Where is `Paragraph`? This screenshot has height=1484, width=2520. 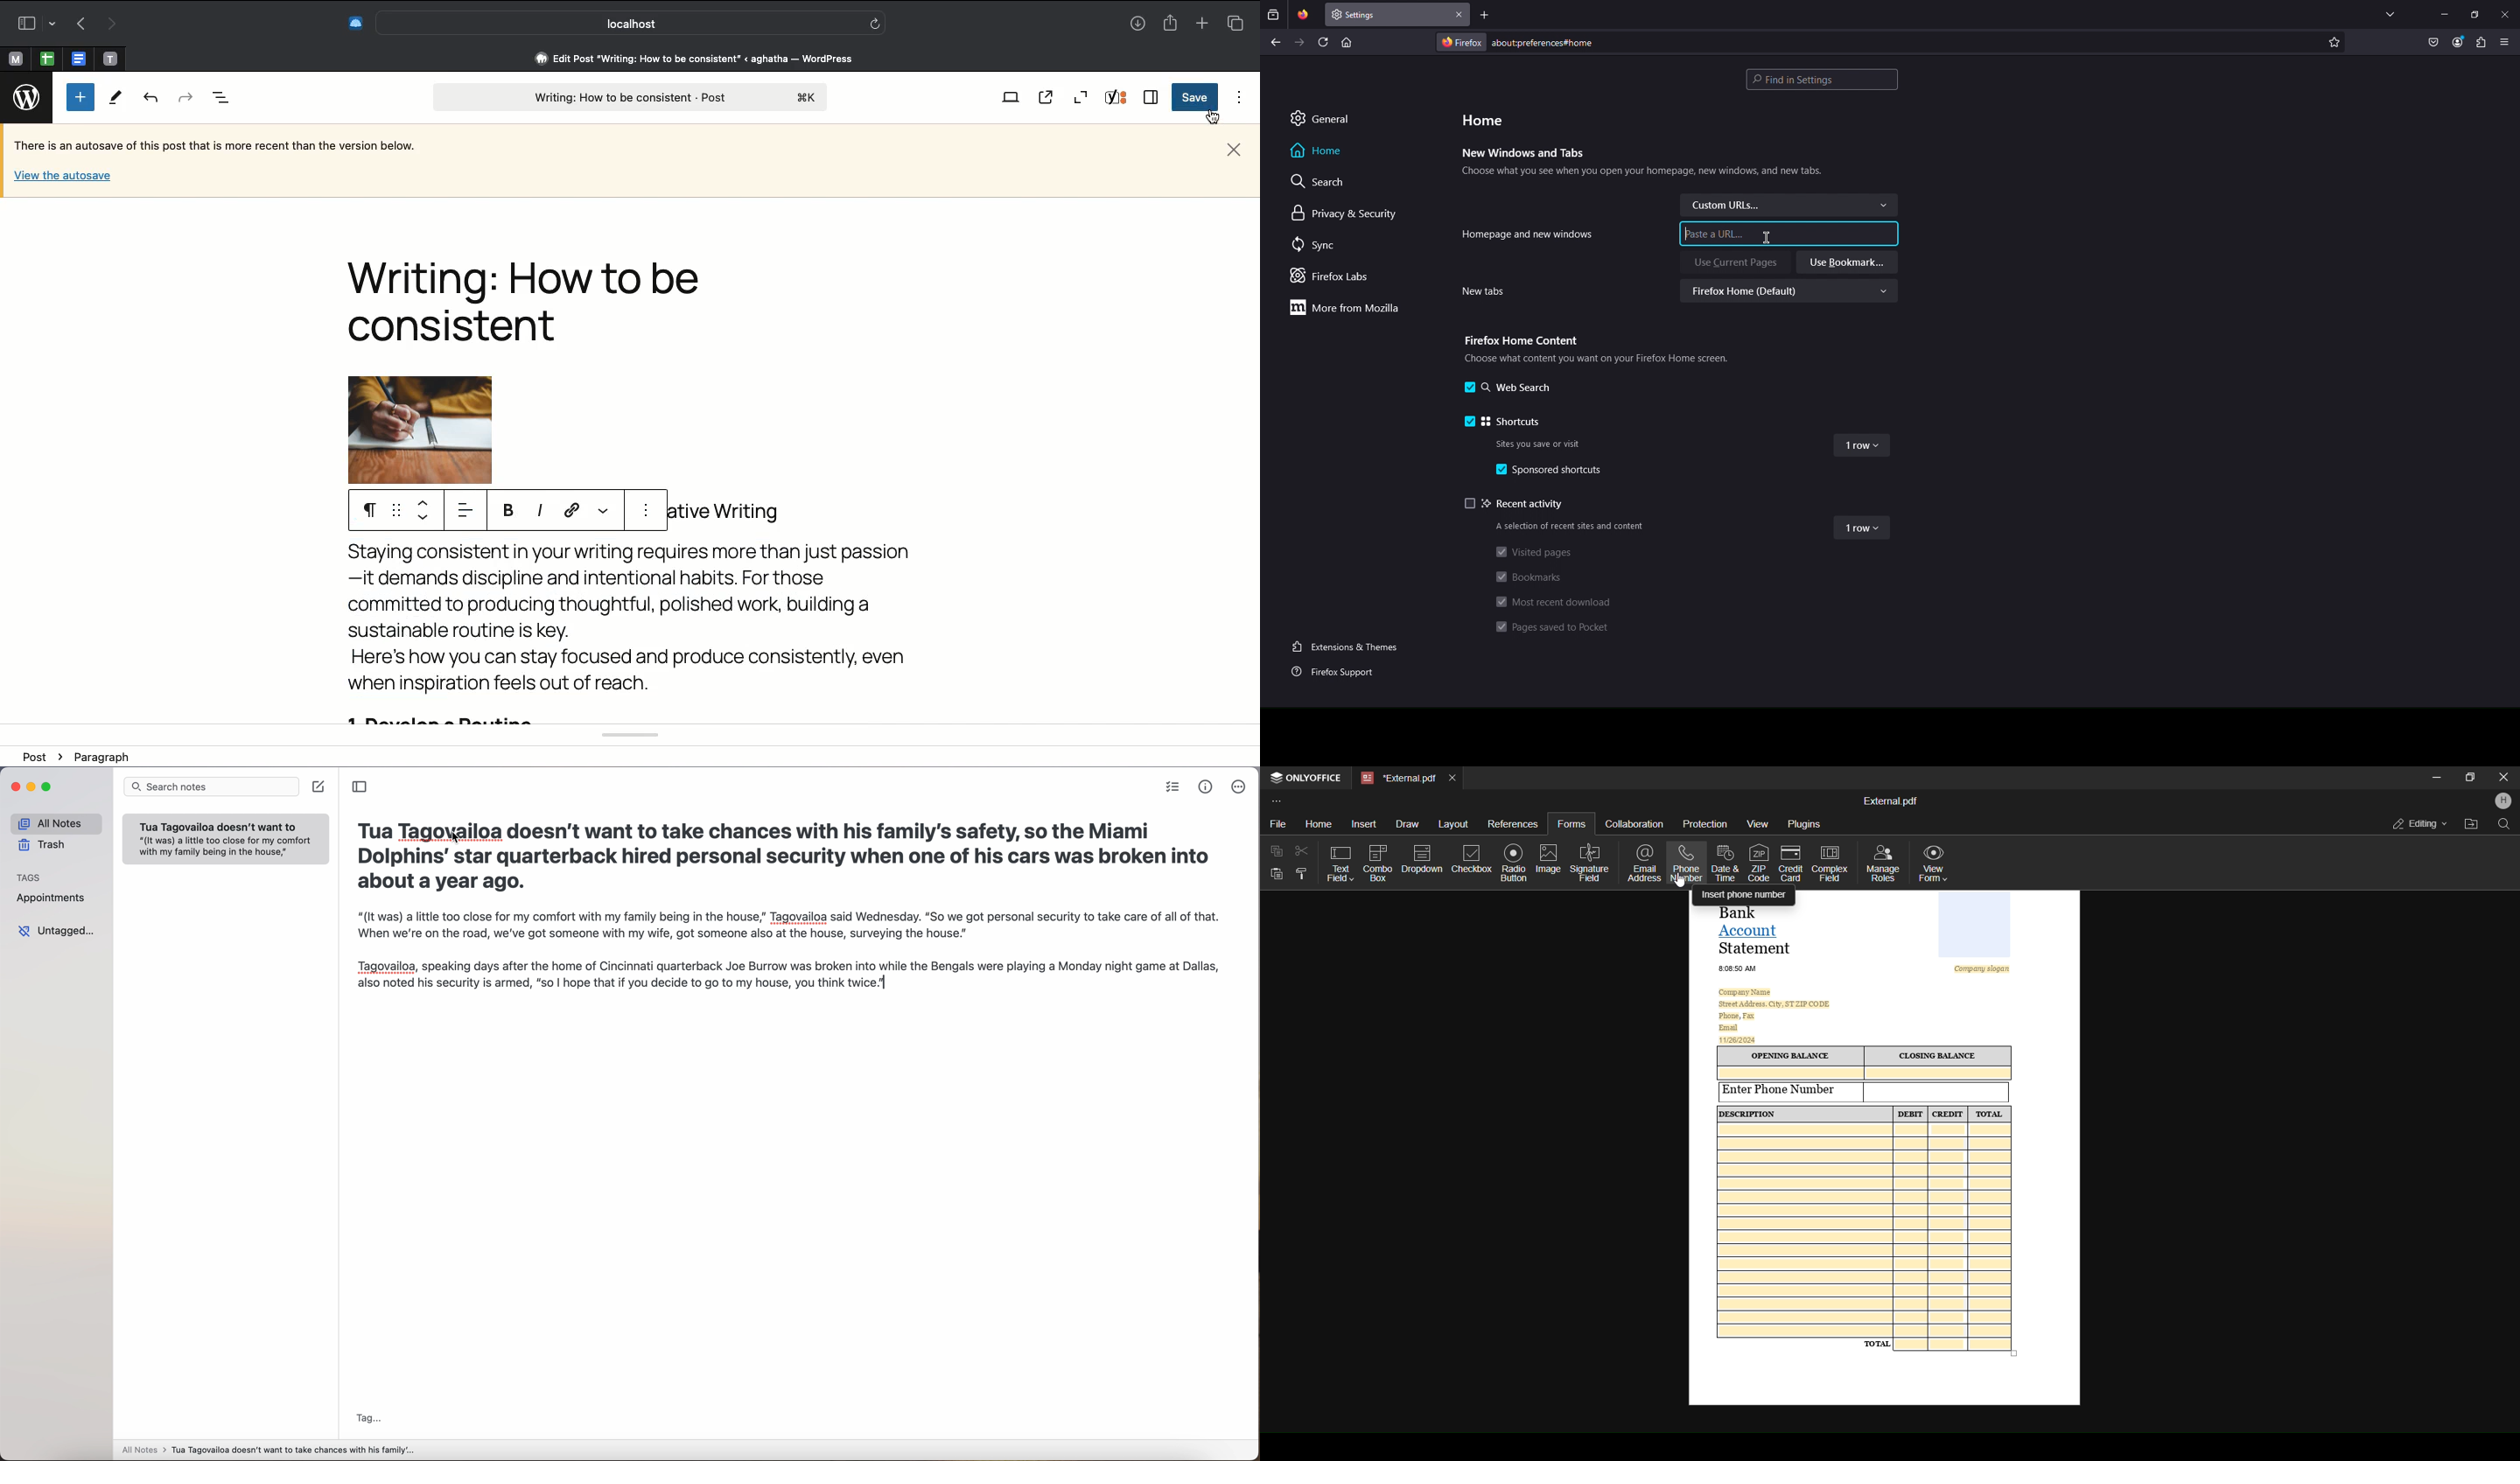 Paragraph is located at coordinates (101, 757).